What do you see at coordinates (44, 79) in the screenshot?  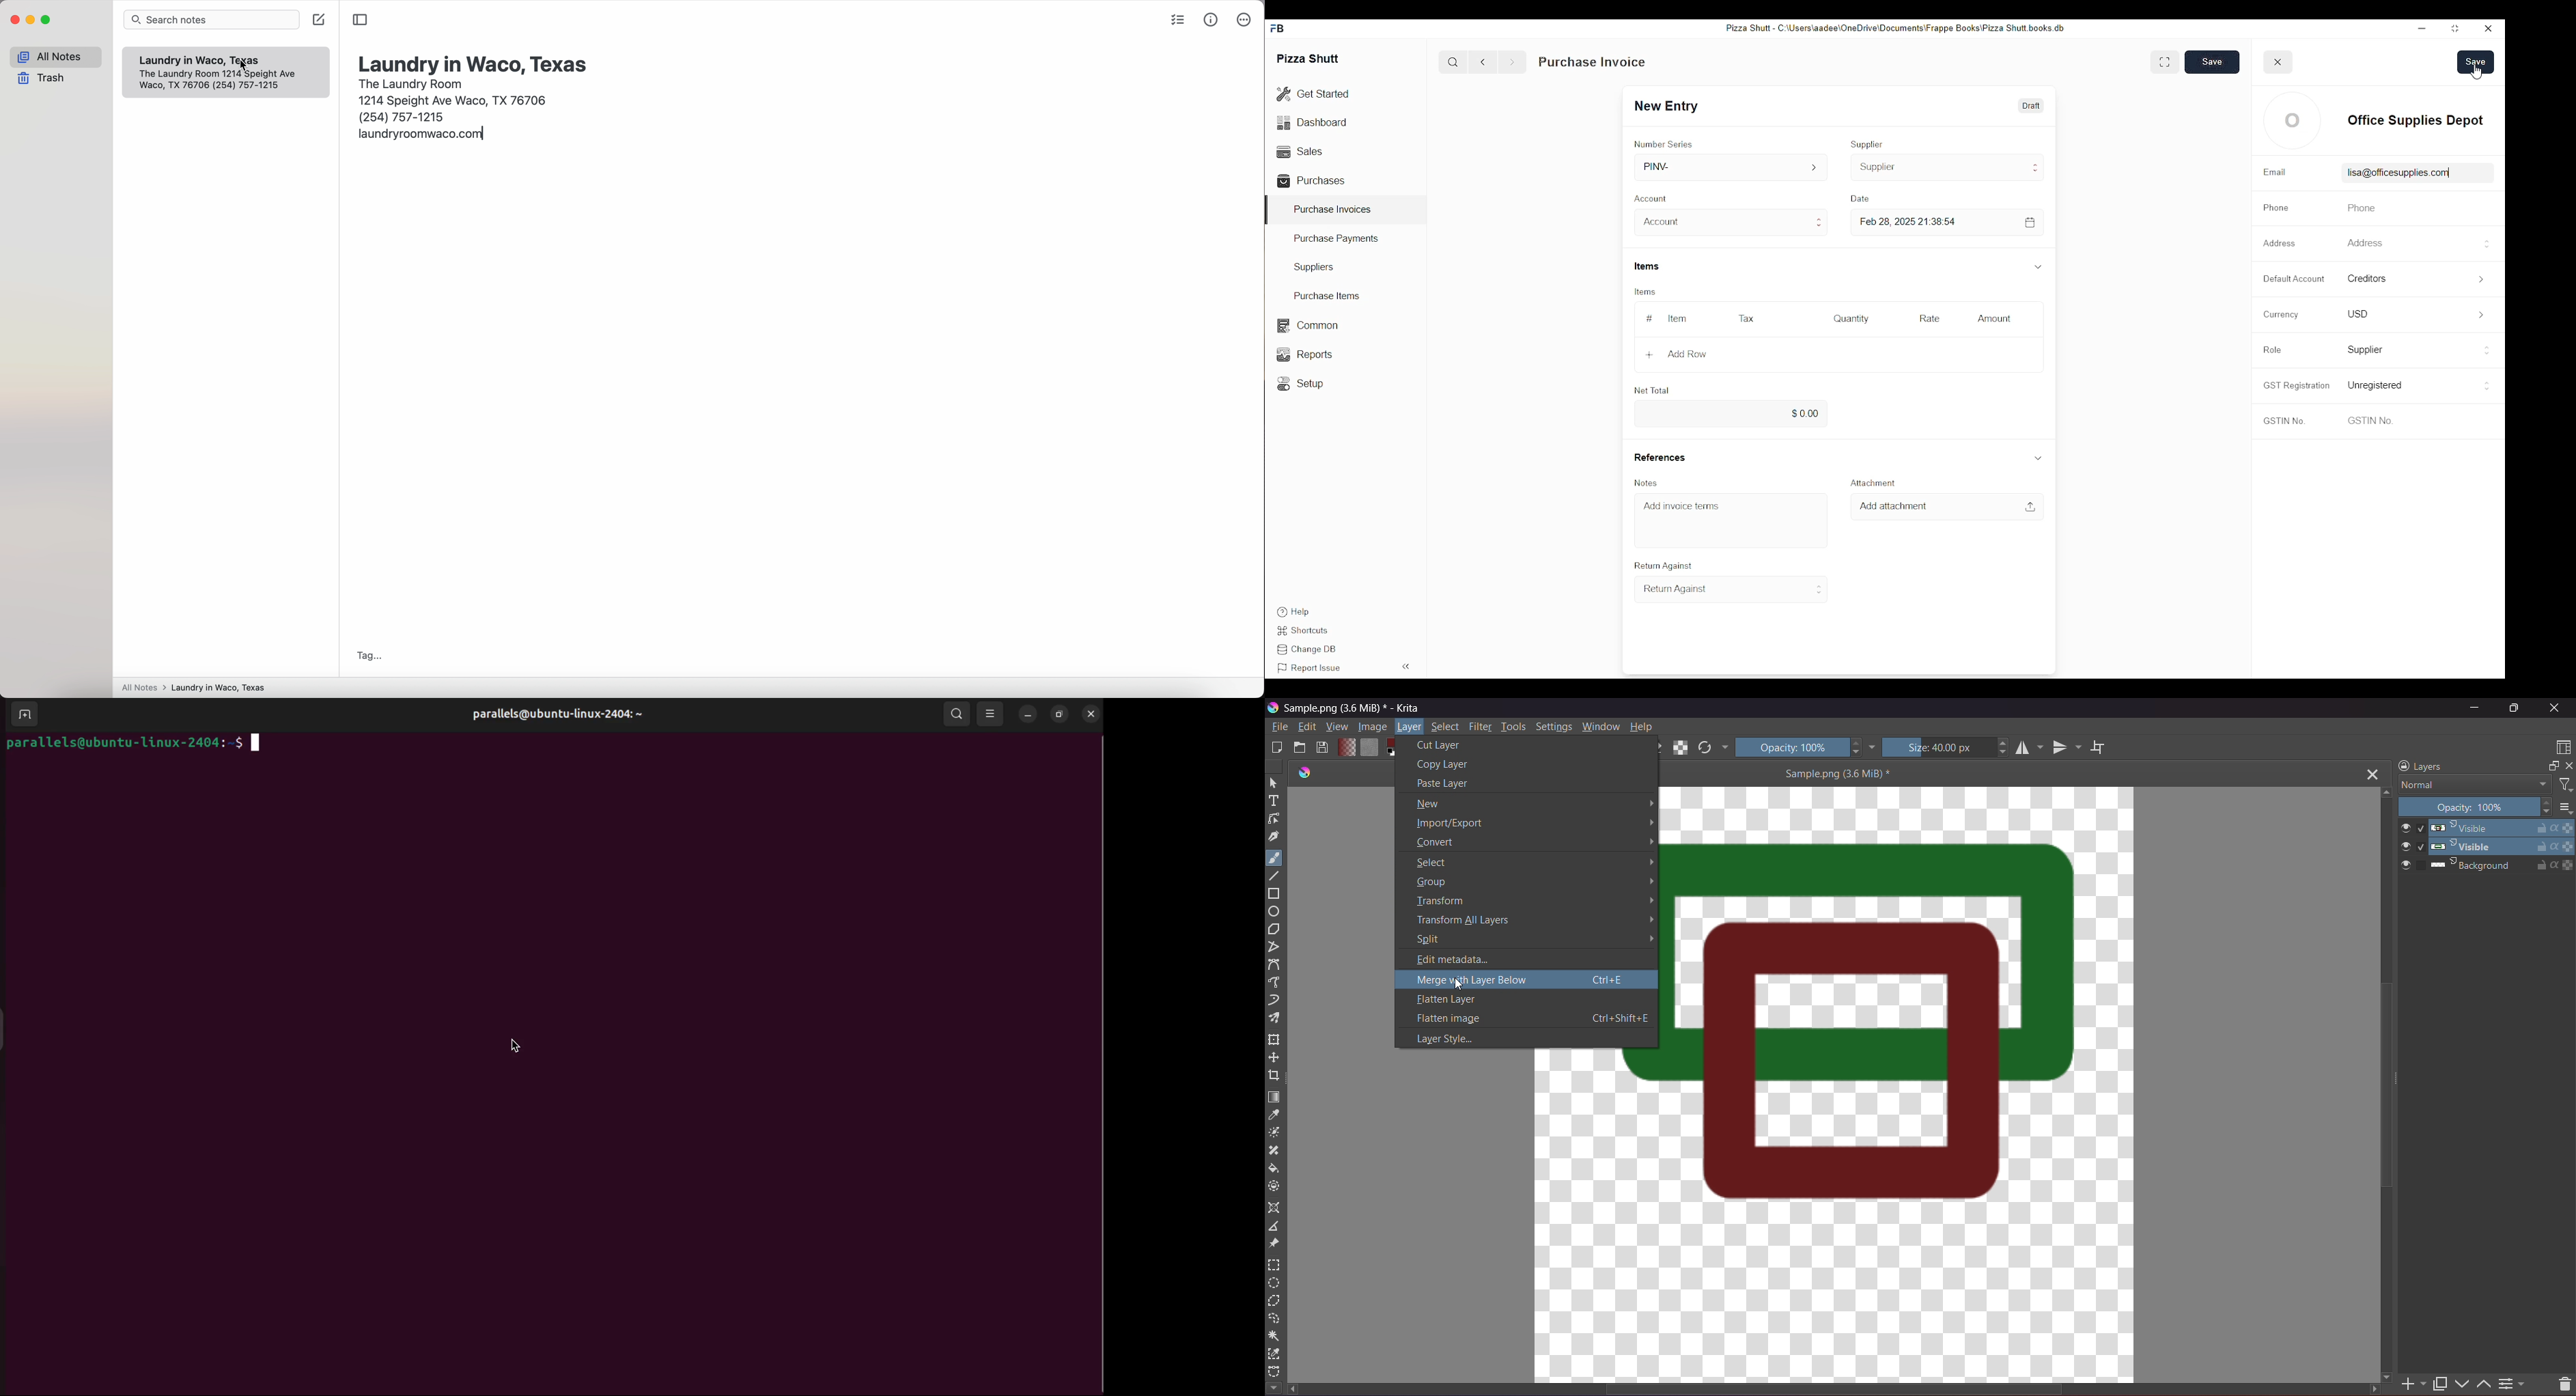 I see `trash` at bounding box center [44, 79].